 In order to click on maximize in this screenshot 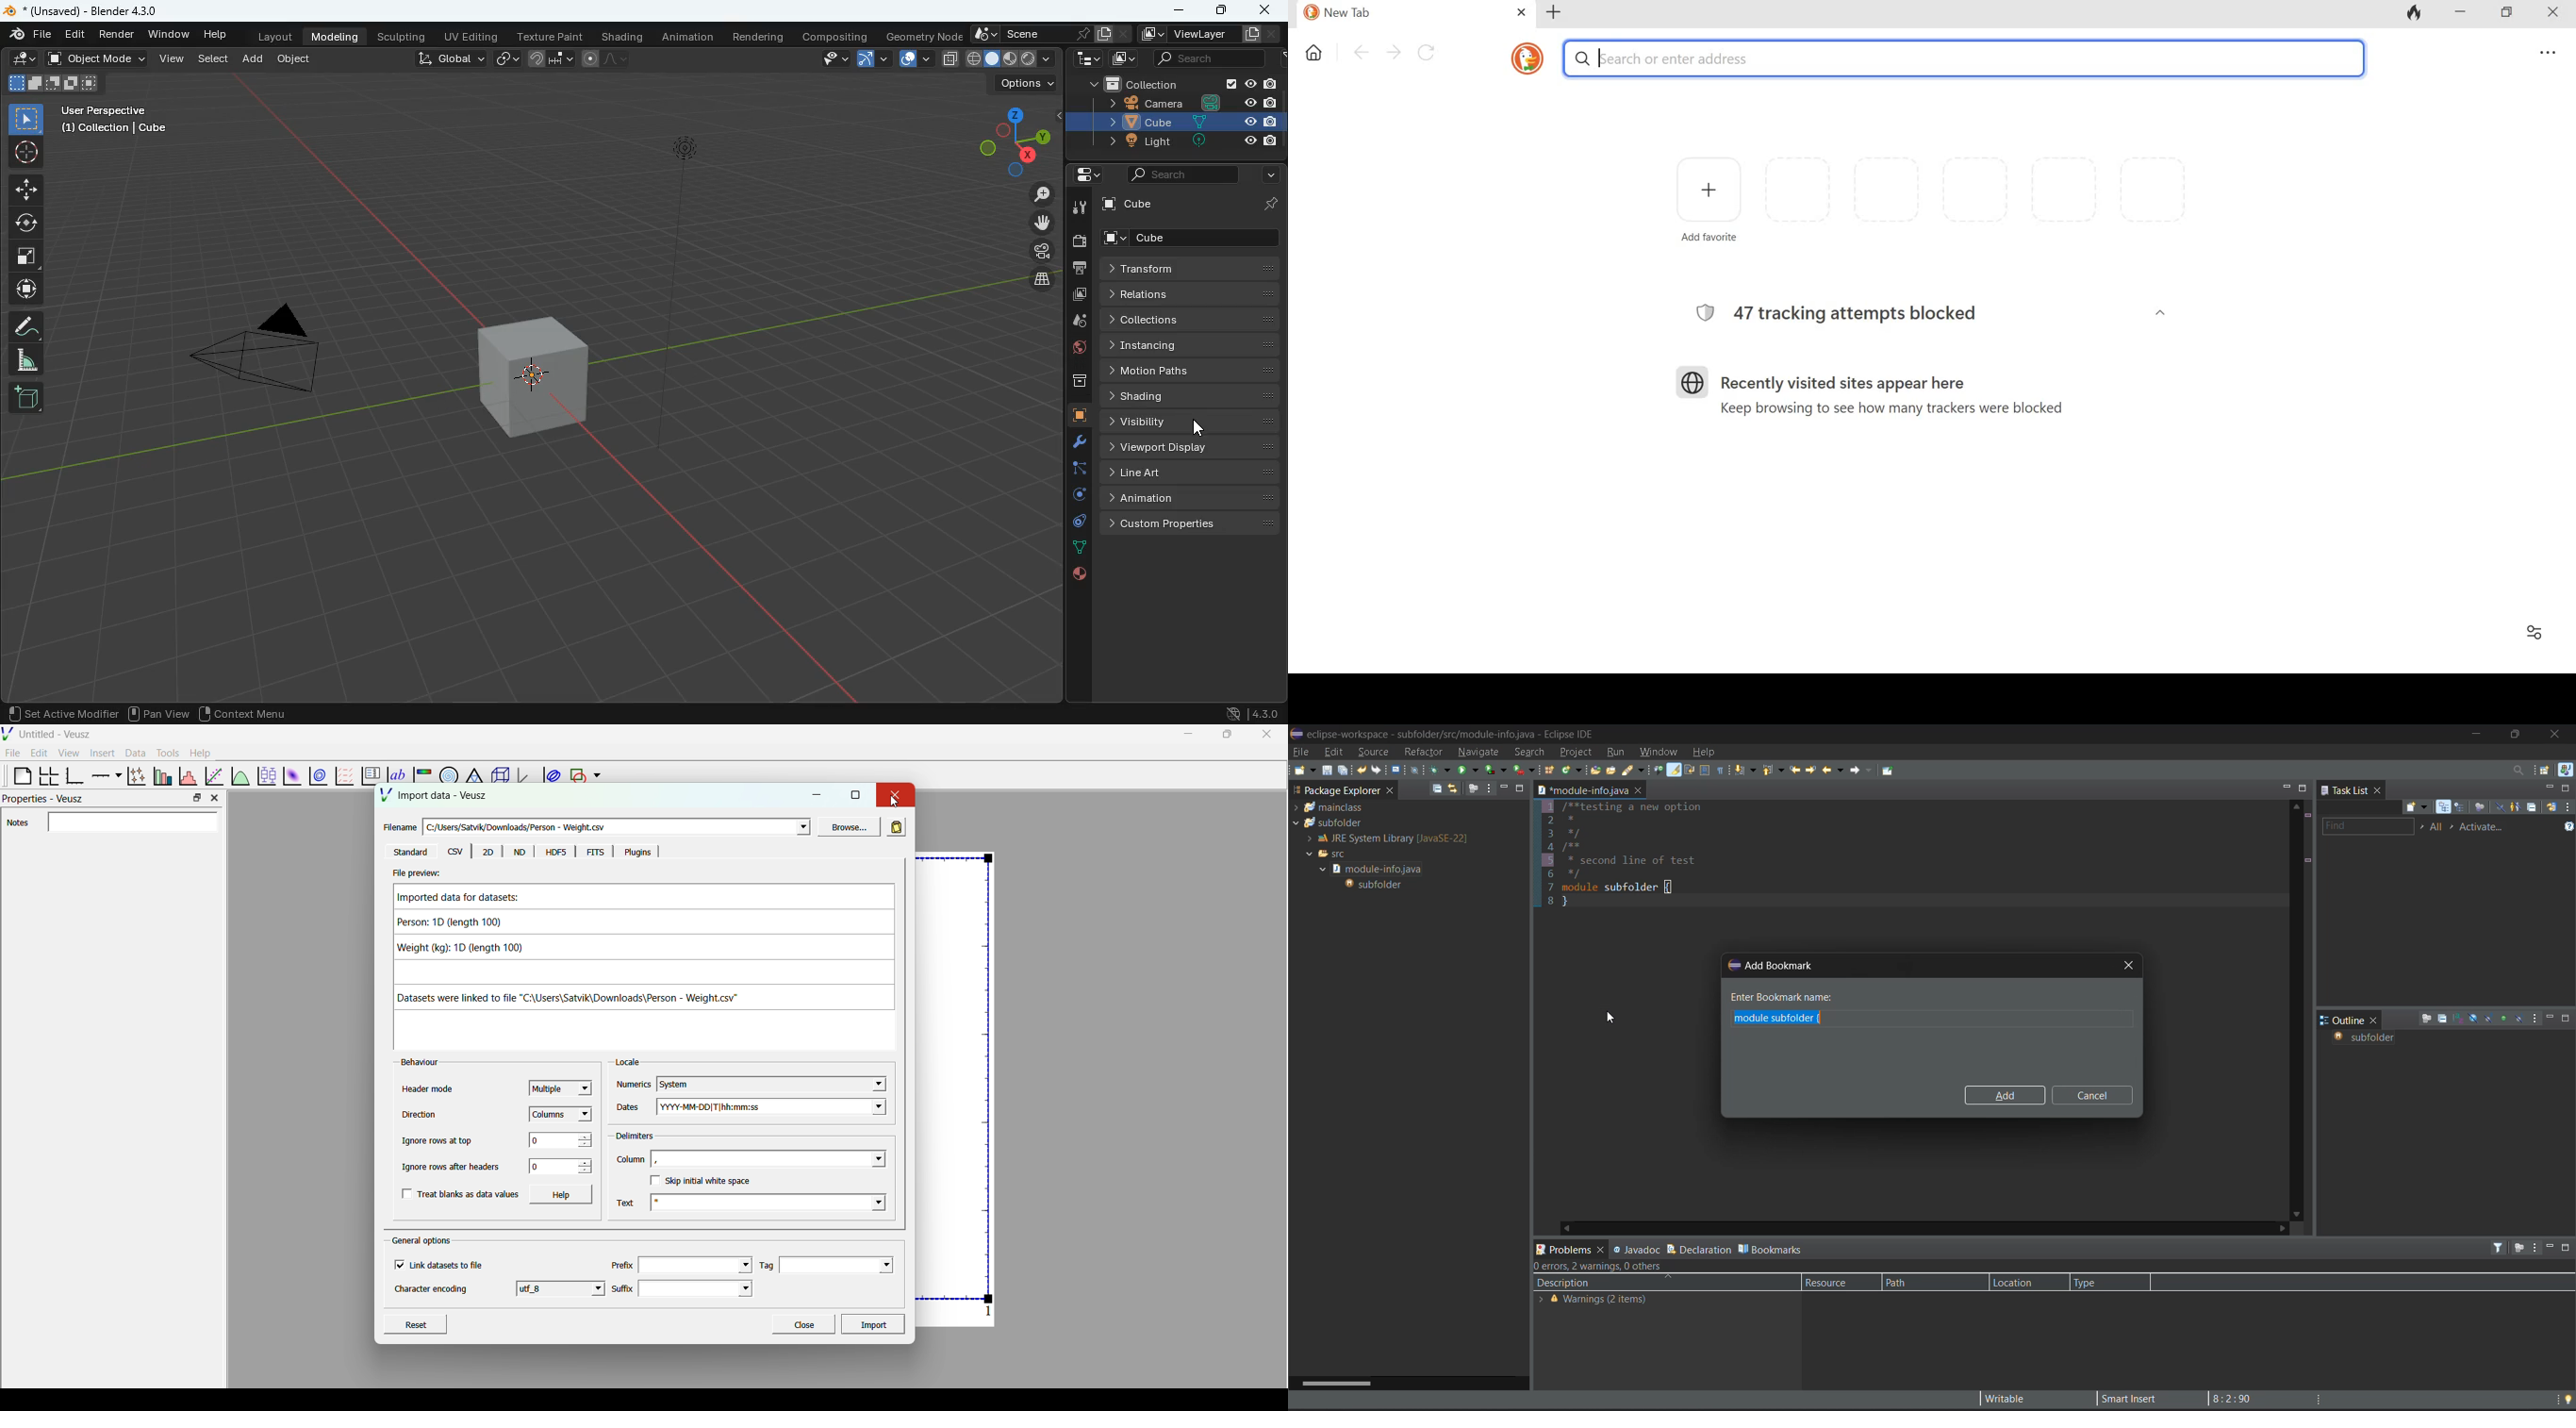, I will do `click(1226, 733)`.